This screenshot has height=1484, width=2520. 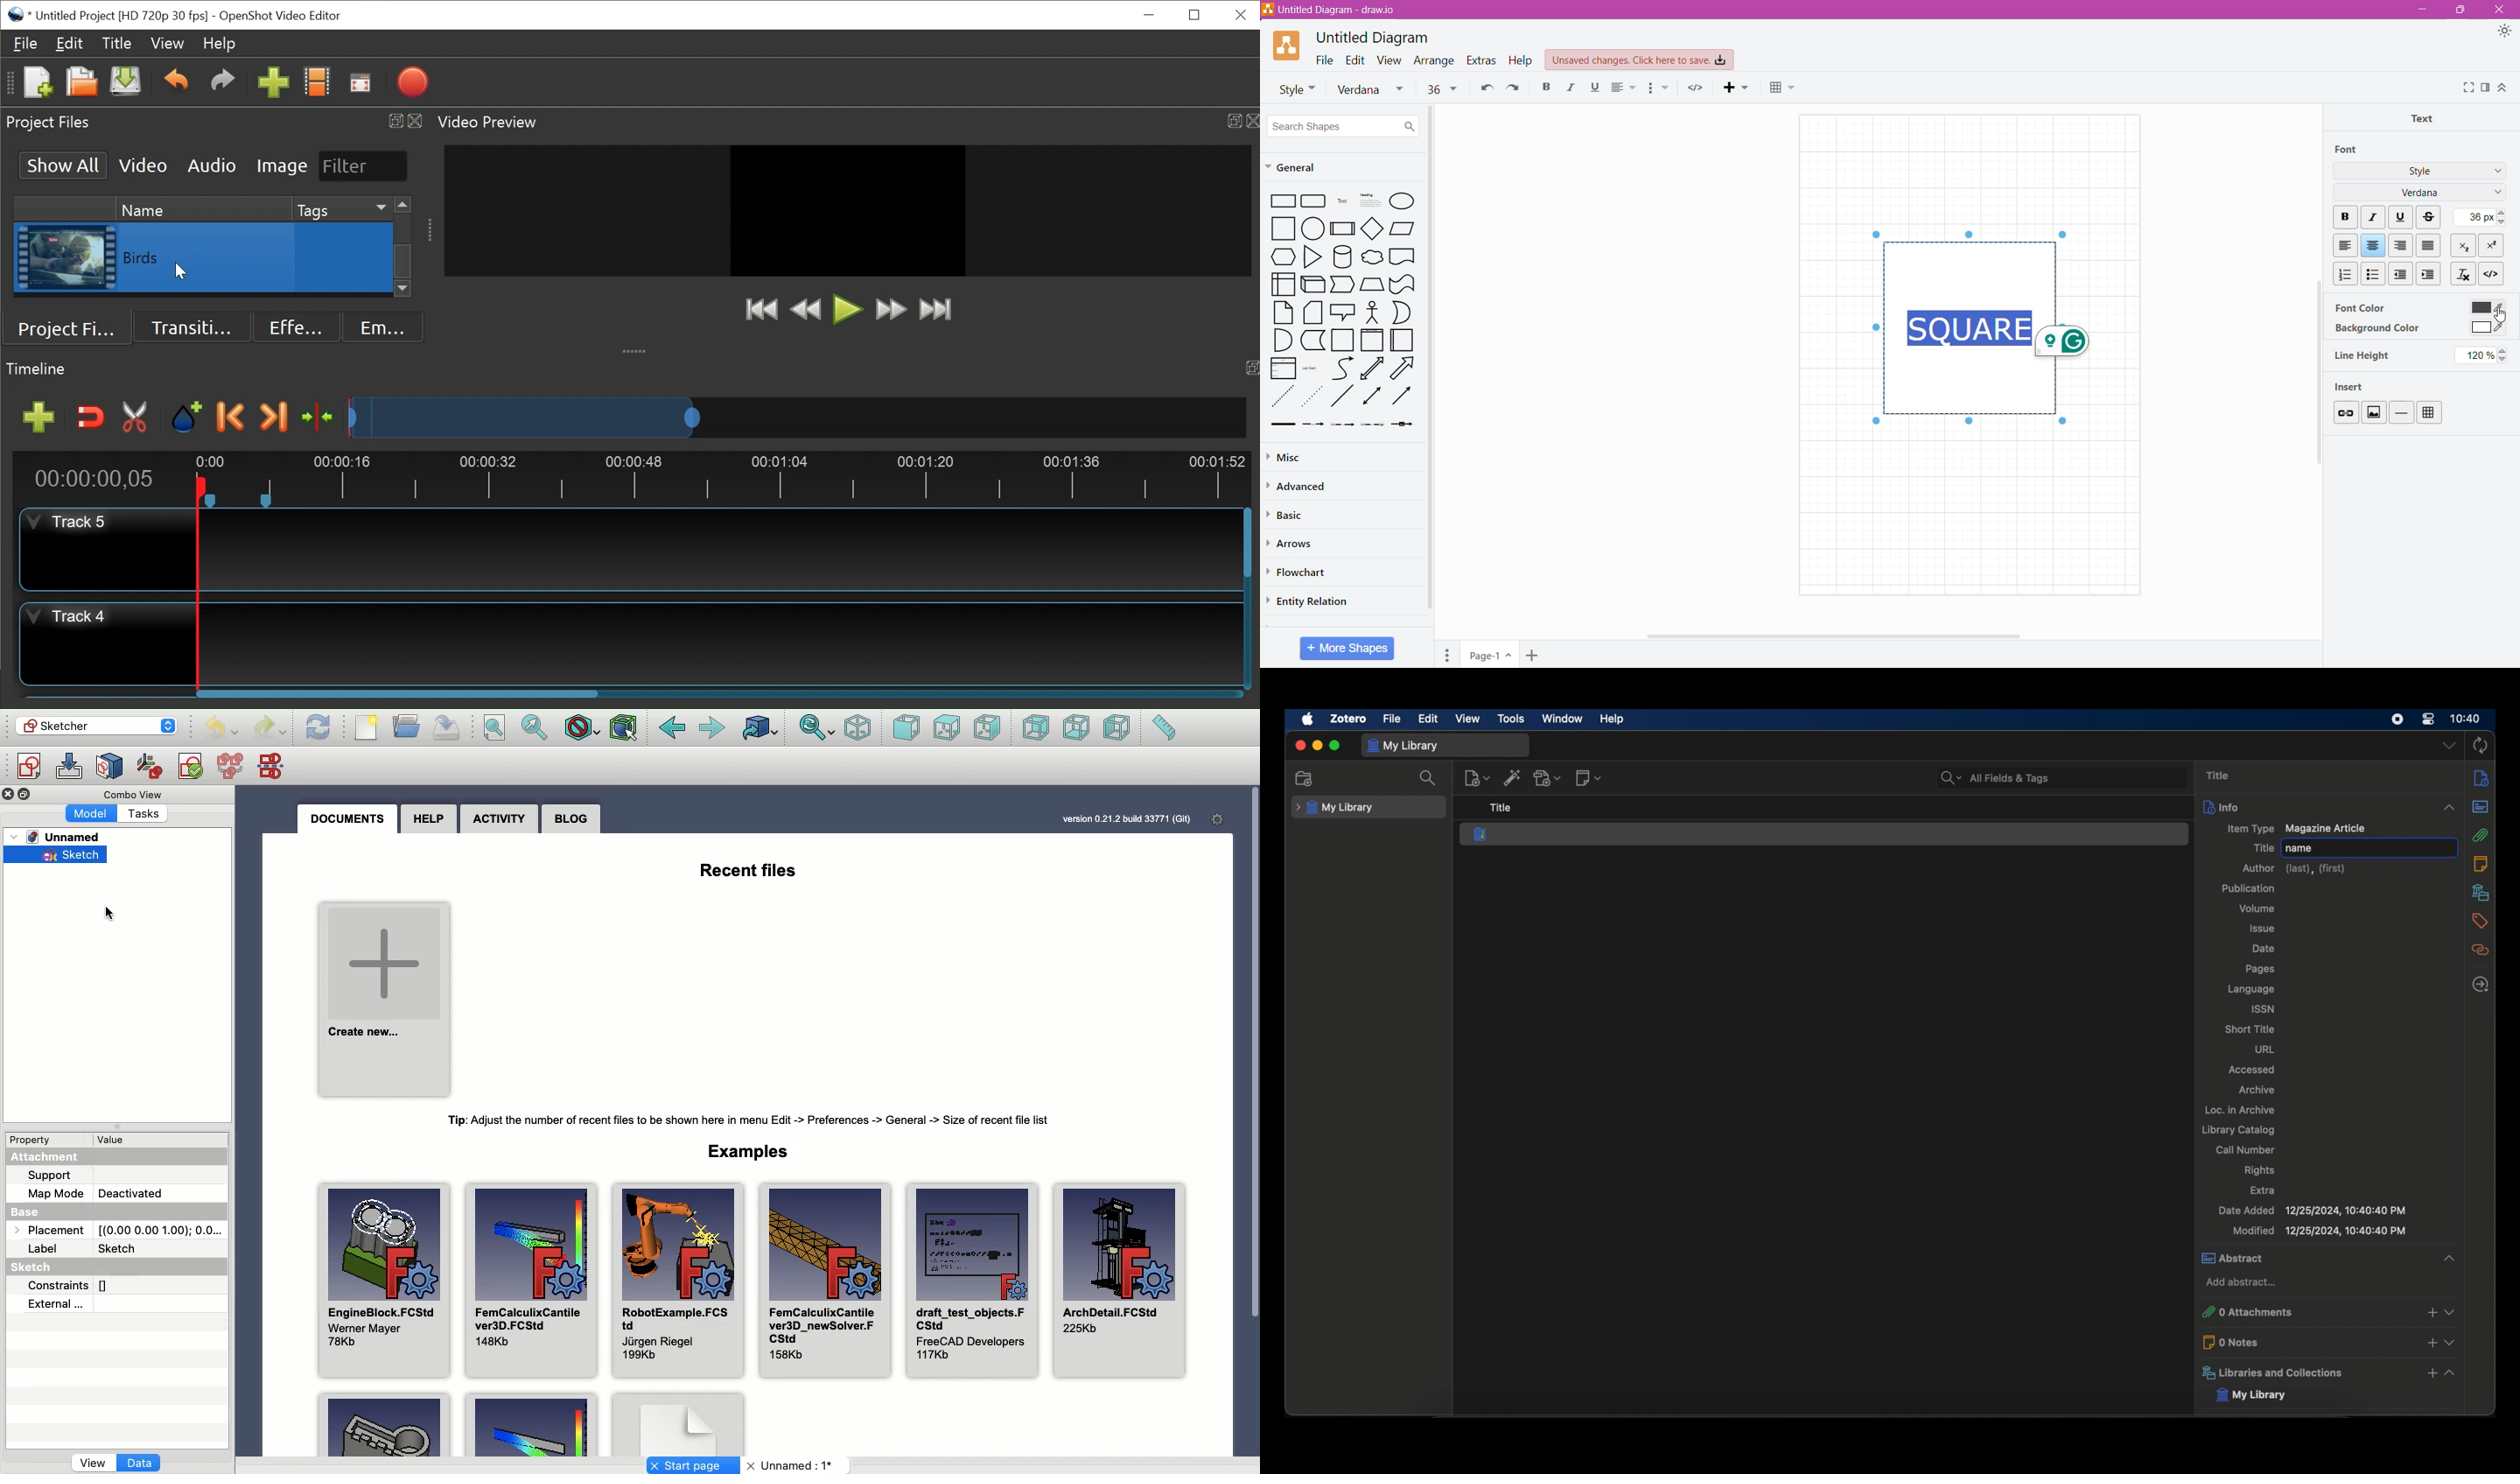 I want to click on Decrease Indent, so click(x=2402, y=274).